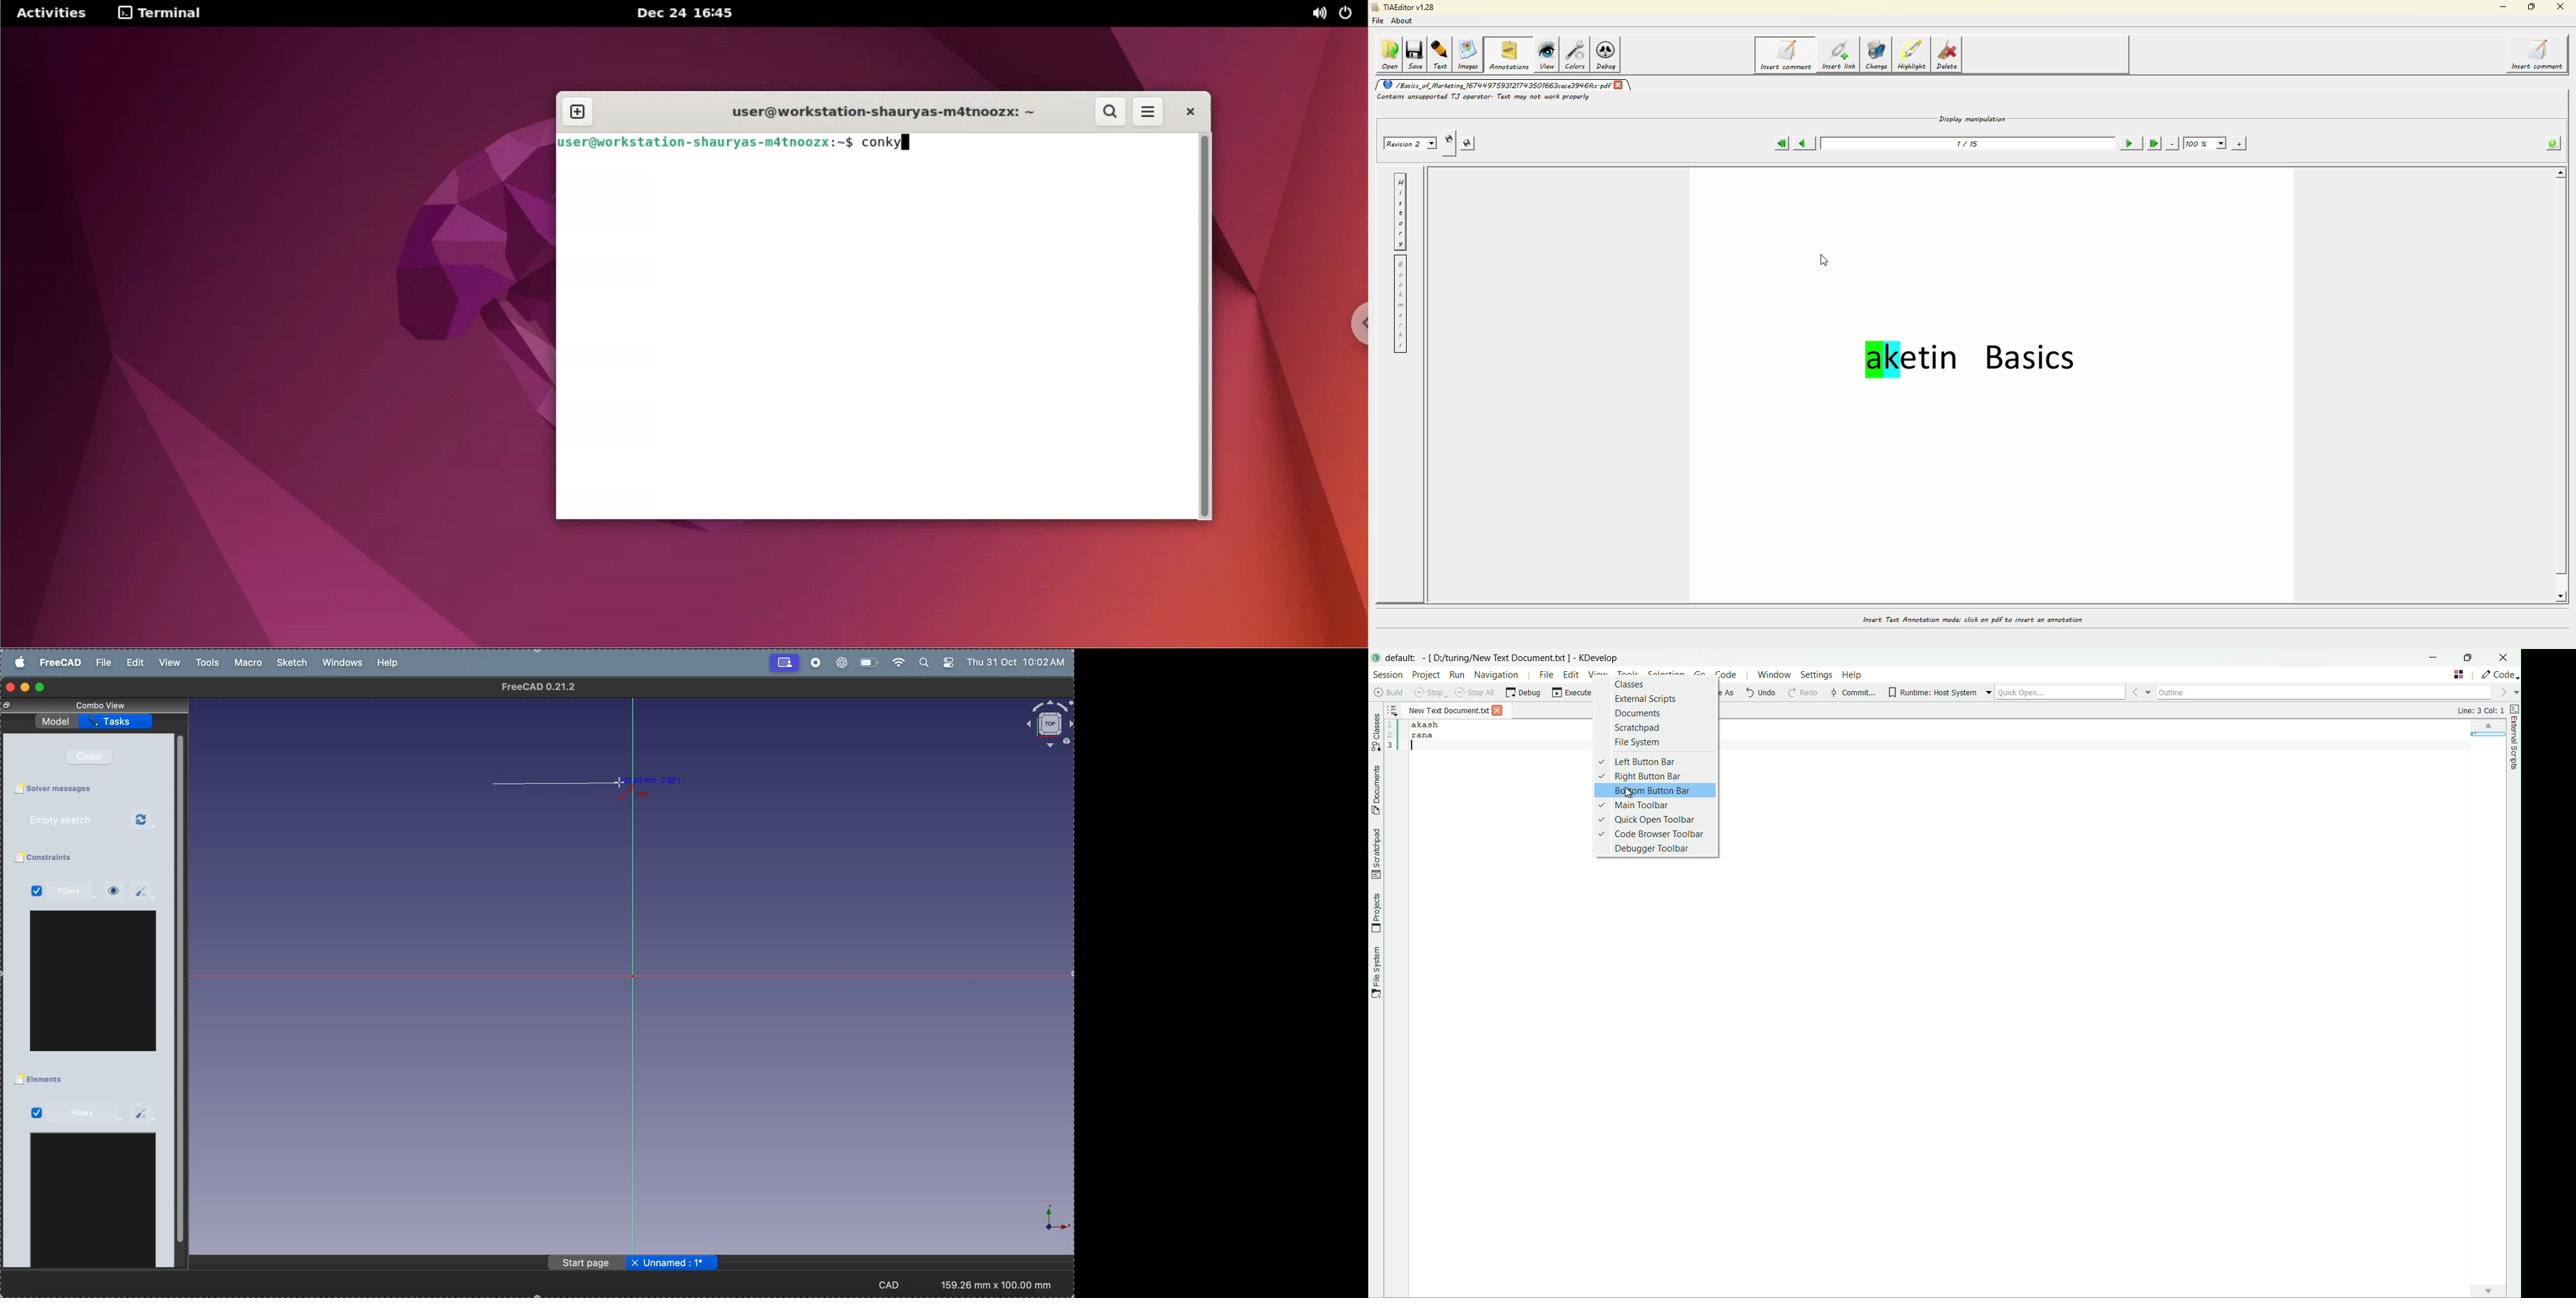  Describe the element at coordinates (168, 663) in the screenshot. I see `view` at that location.